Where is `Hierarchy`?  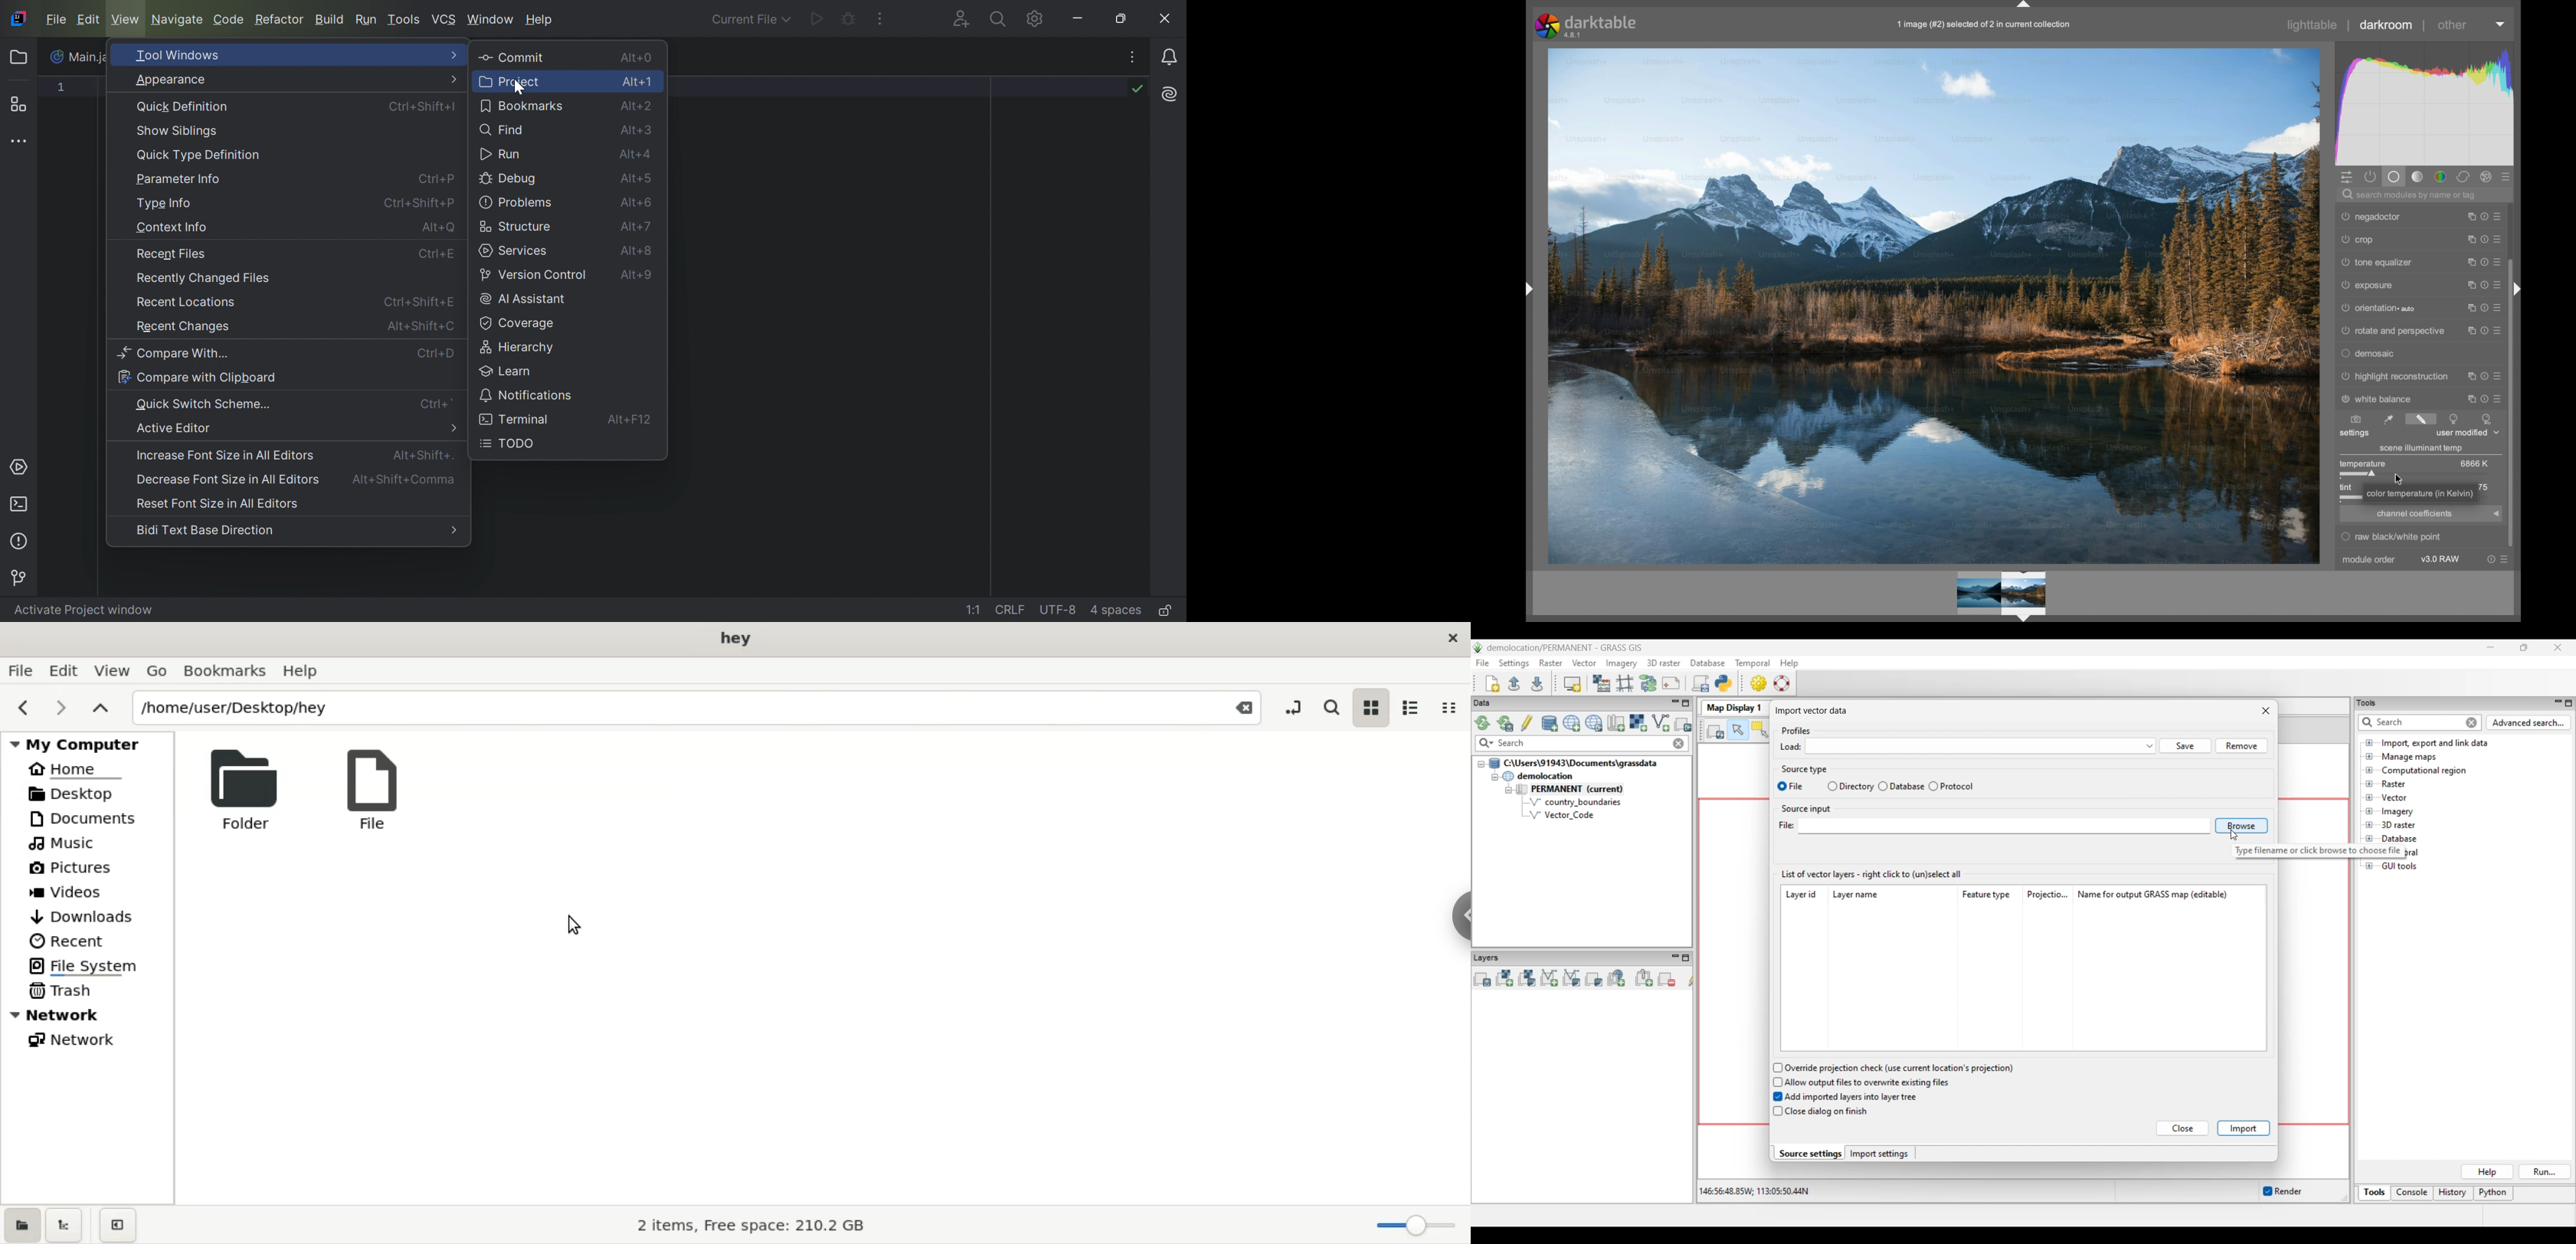 Hierarchy is located at coordinates (520, 346).